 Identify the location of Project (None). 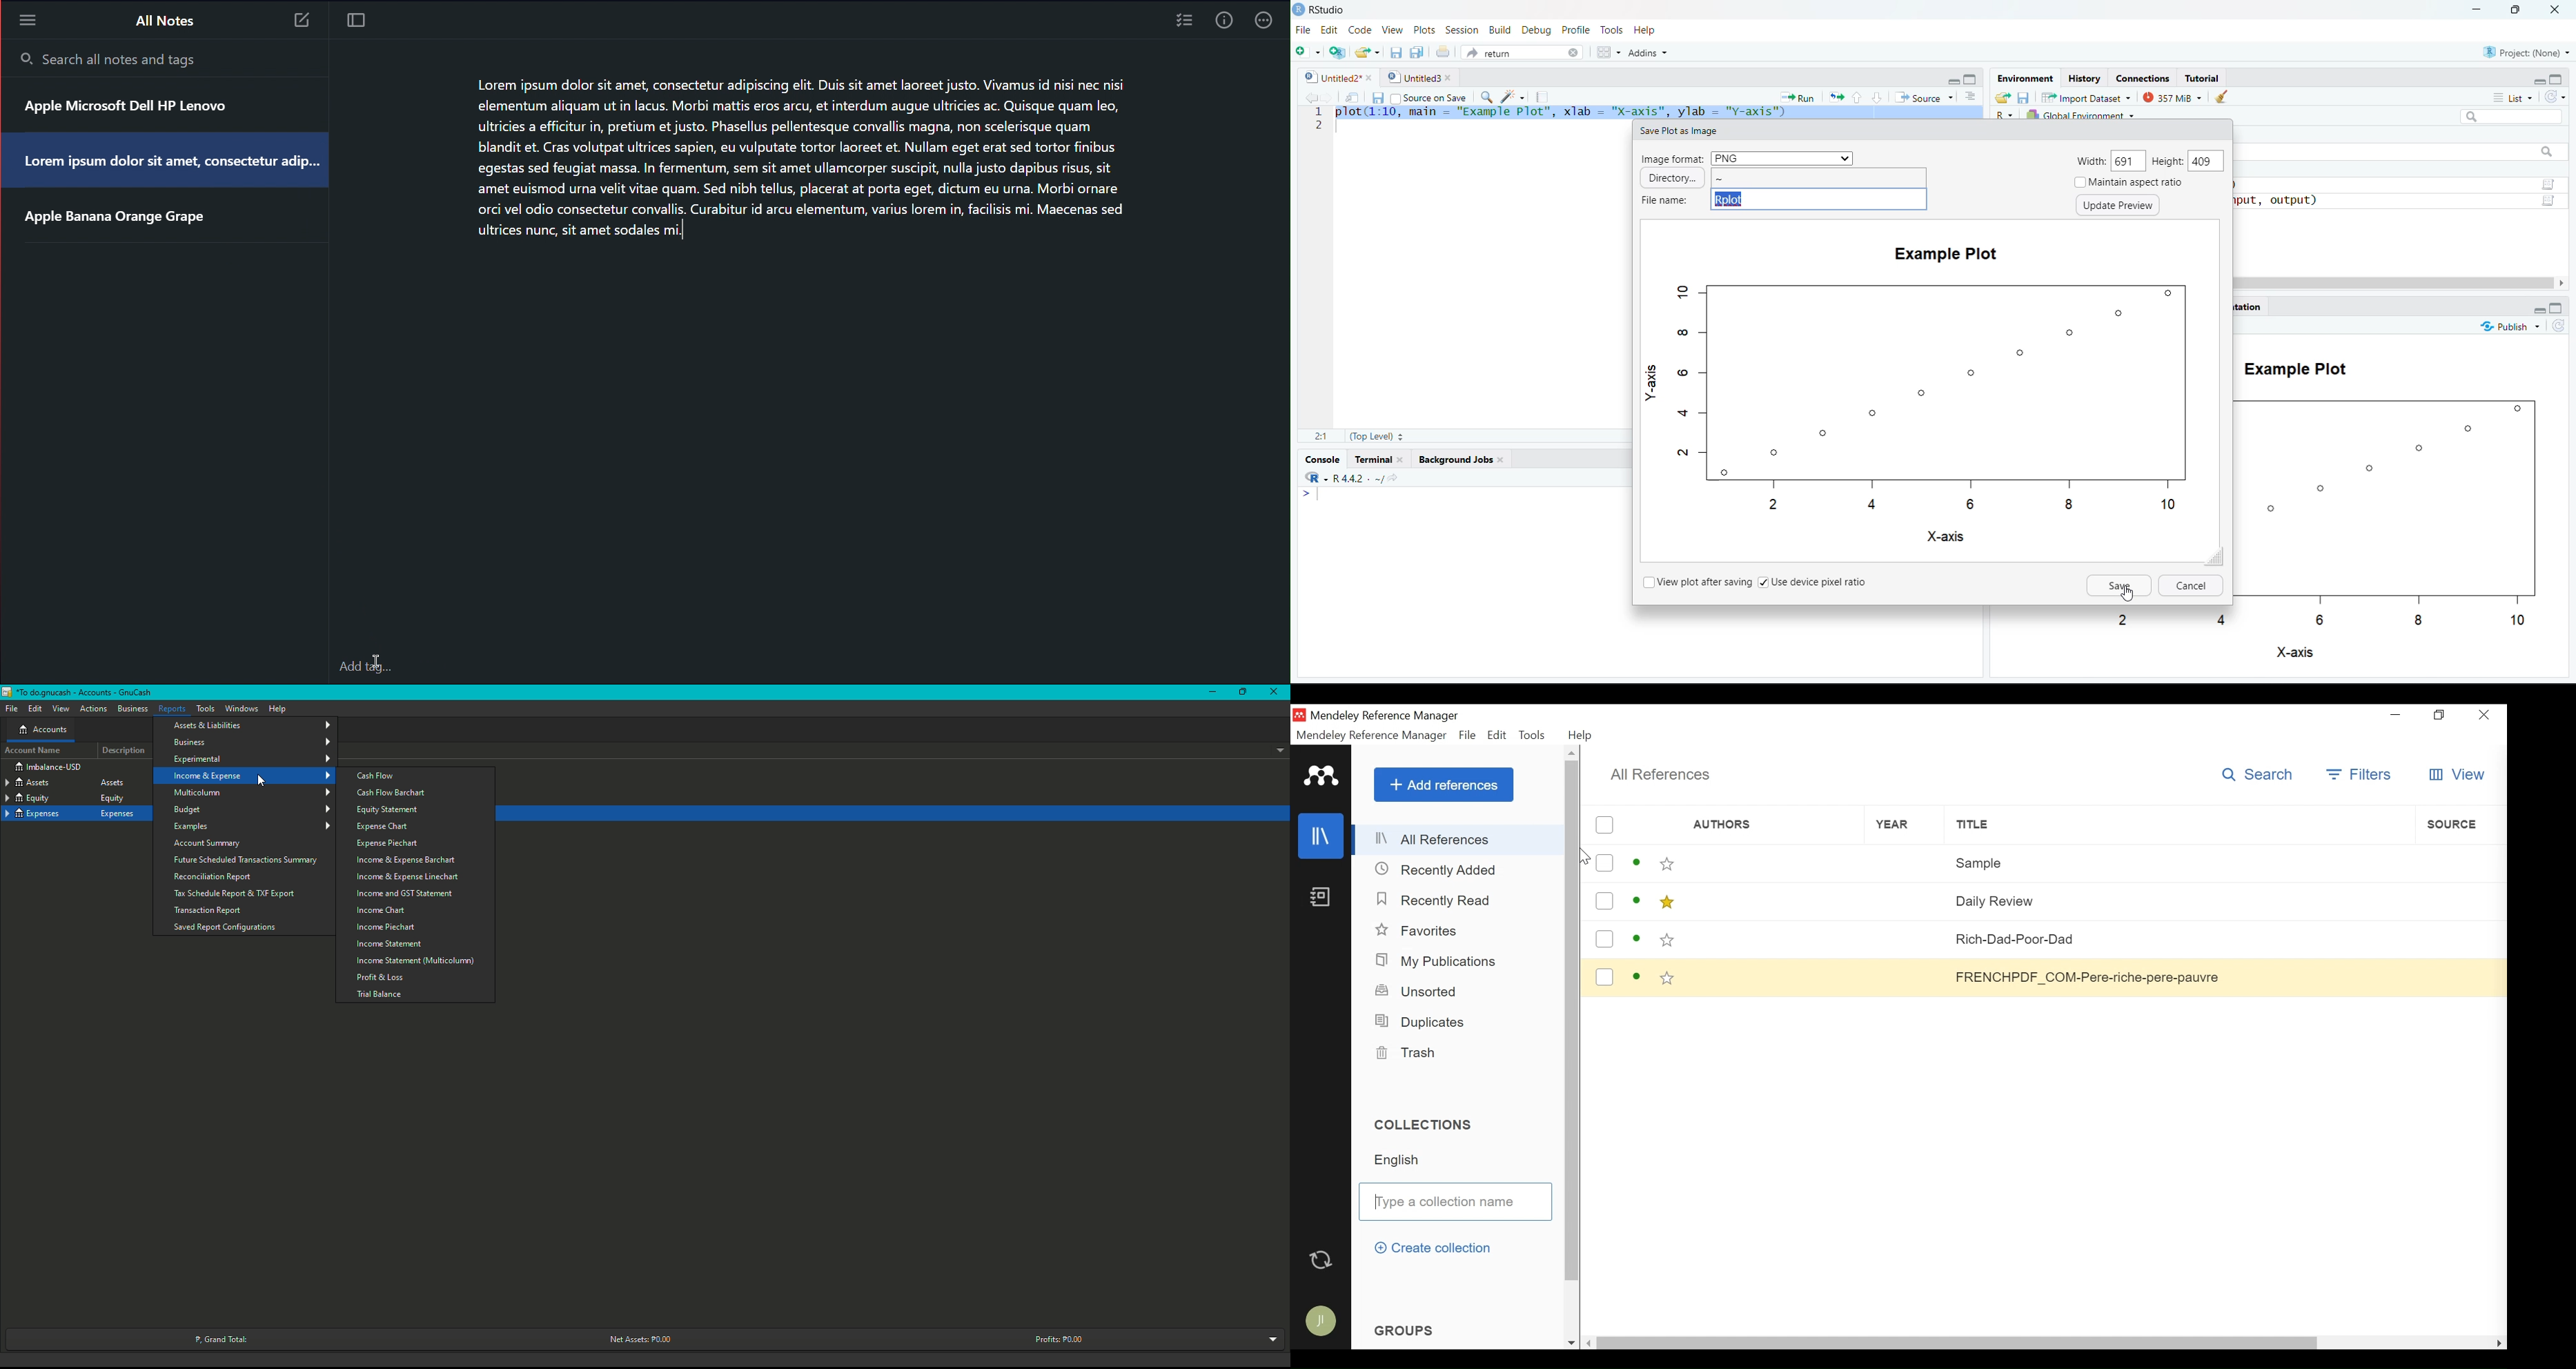
(2524, 51).